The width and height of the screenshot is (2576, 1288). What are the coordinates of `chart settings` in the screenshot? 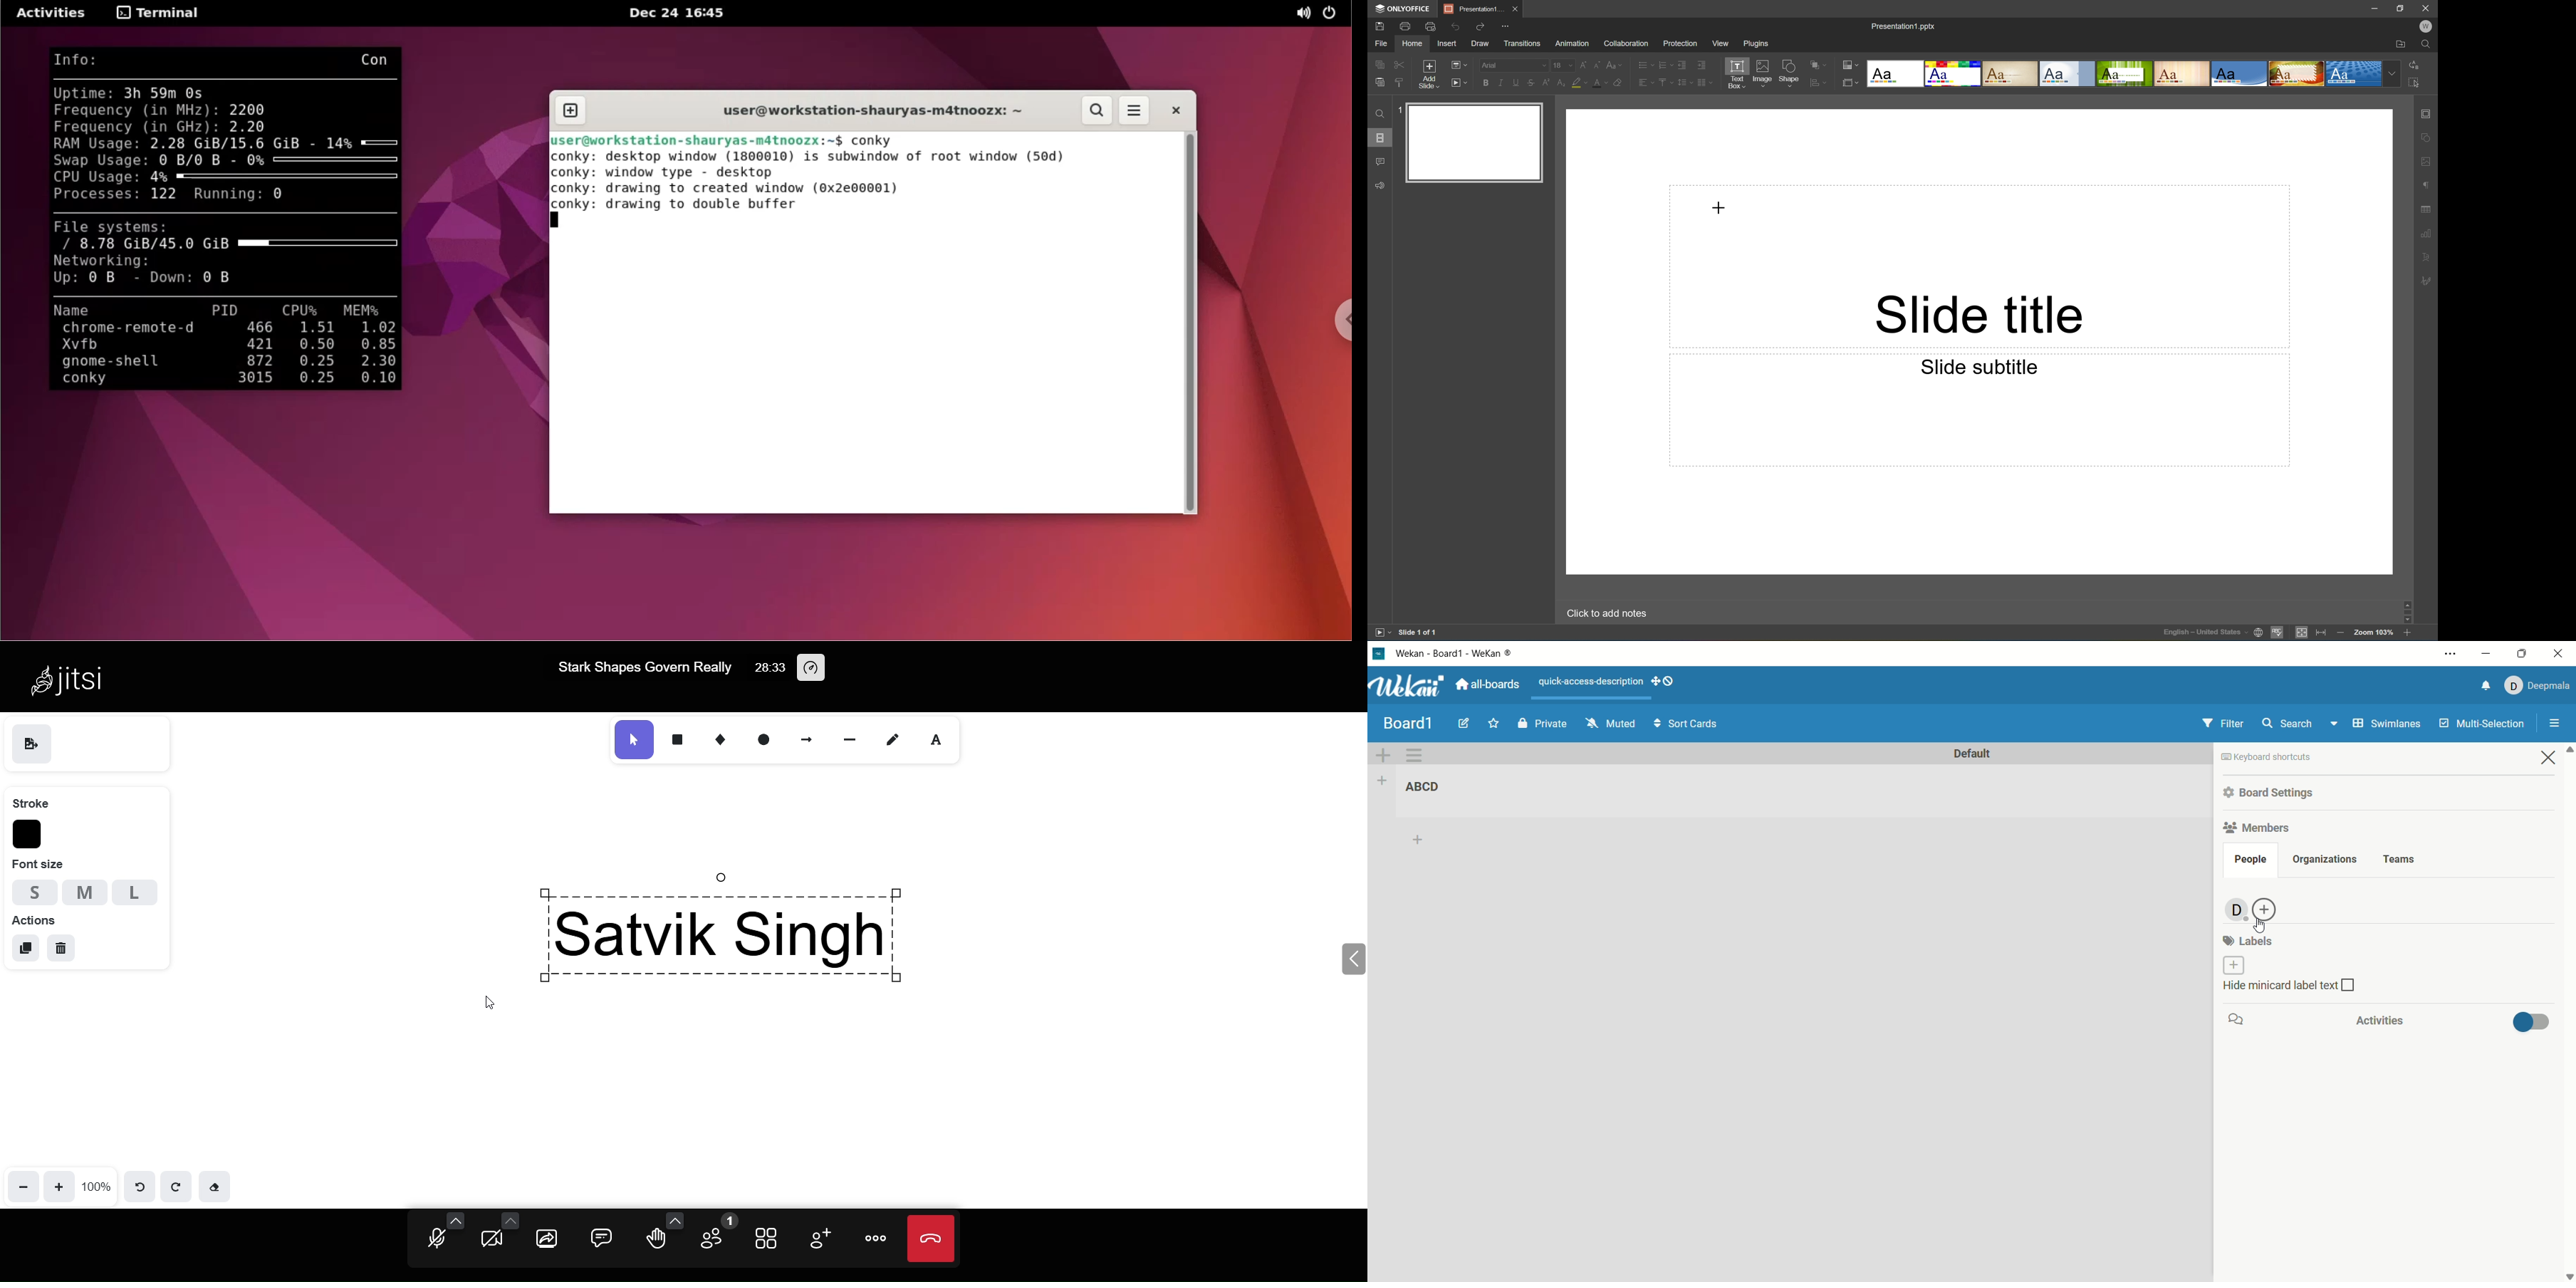 It's located at (2426, 233).